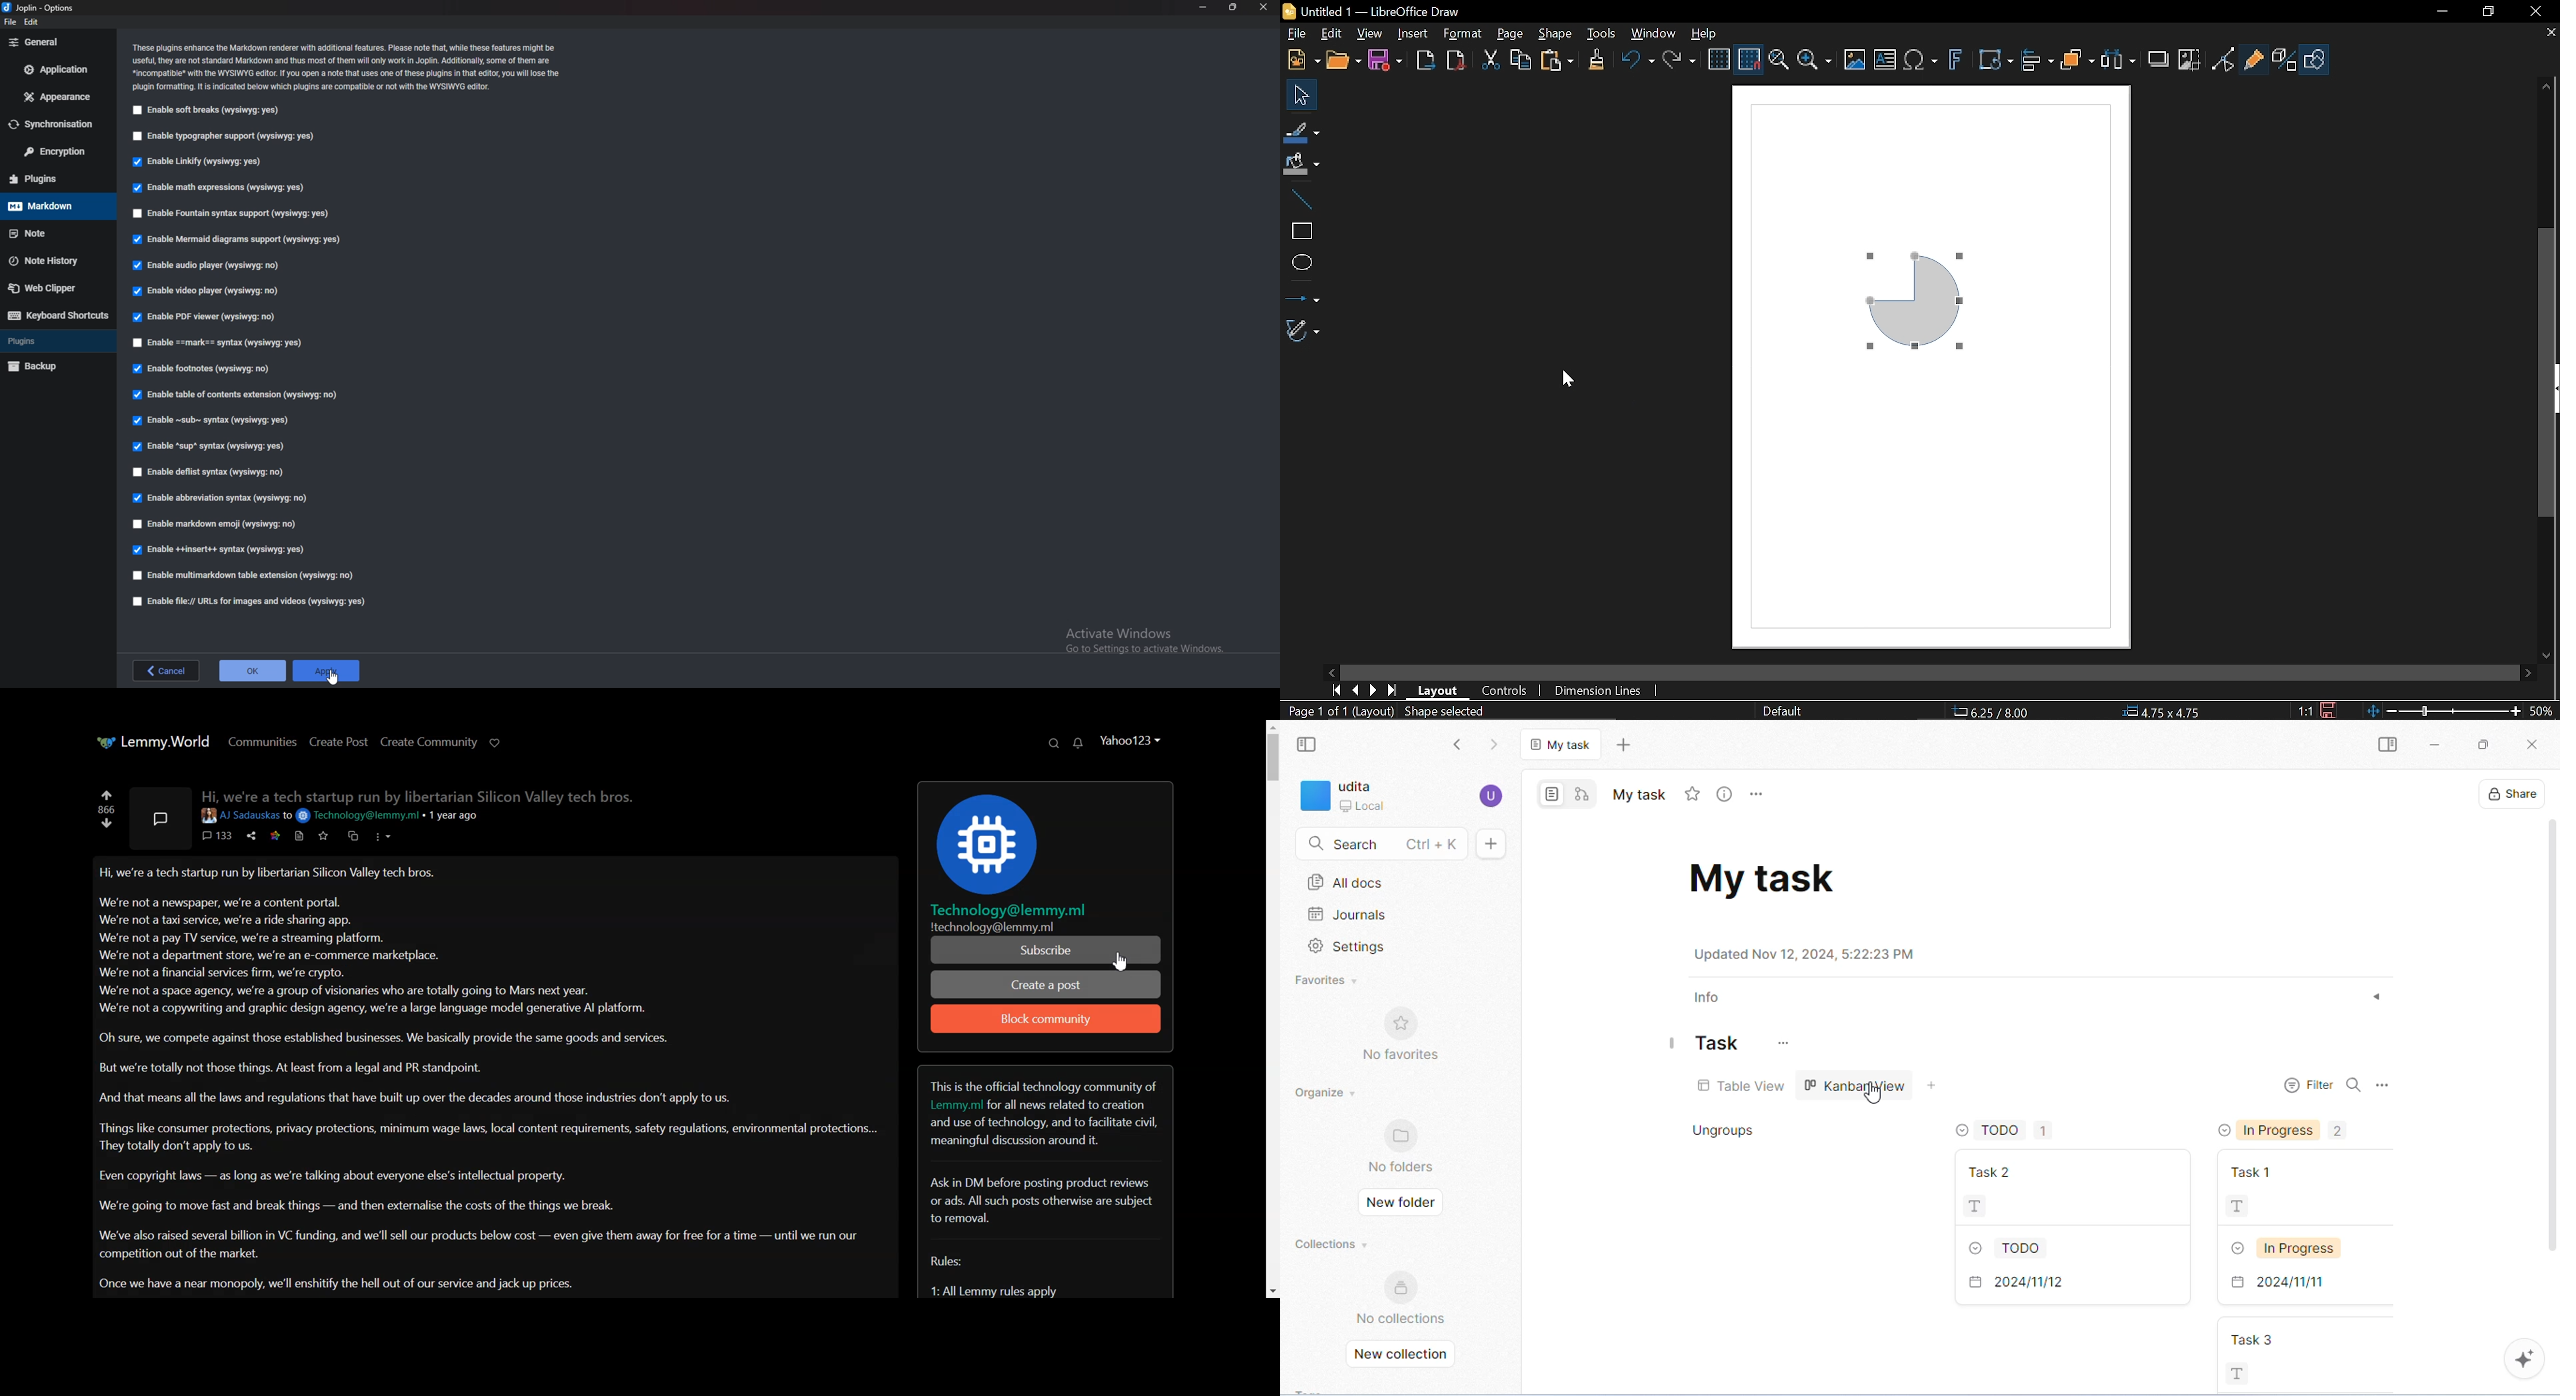 Image resolution: width=2576 pixels, height=1400 pixels. What do you see at coordinates (249, 603) in the screenshot?
I see `enable file urls for images and videos` at bounding box center [249, 603].